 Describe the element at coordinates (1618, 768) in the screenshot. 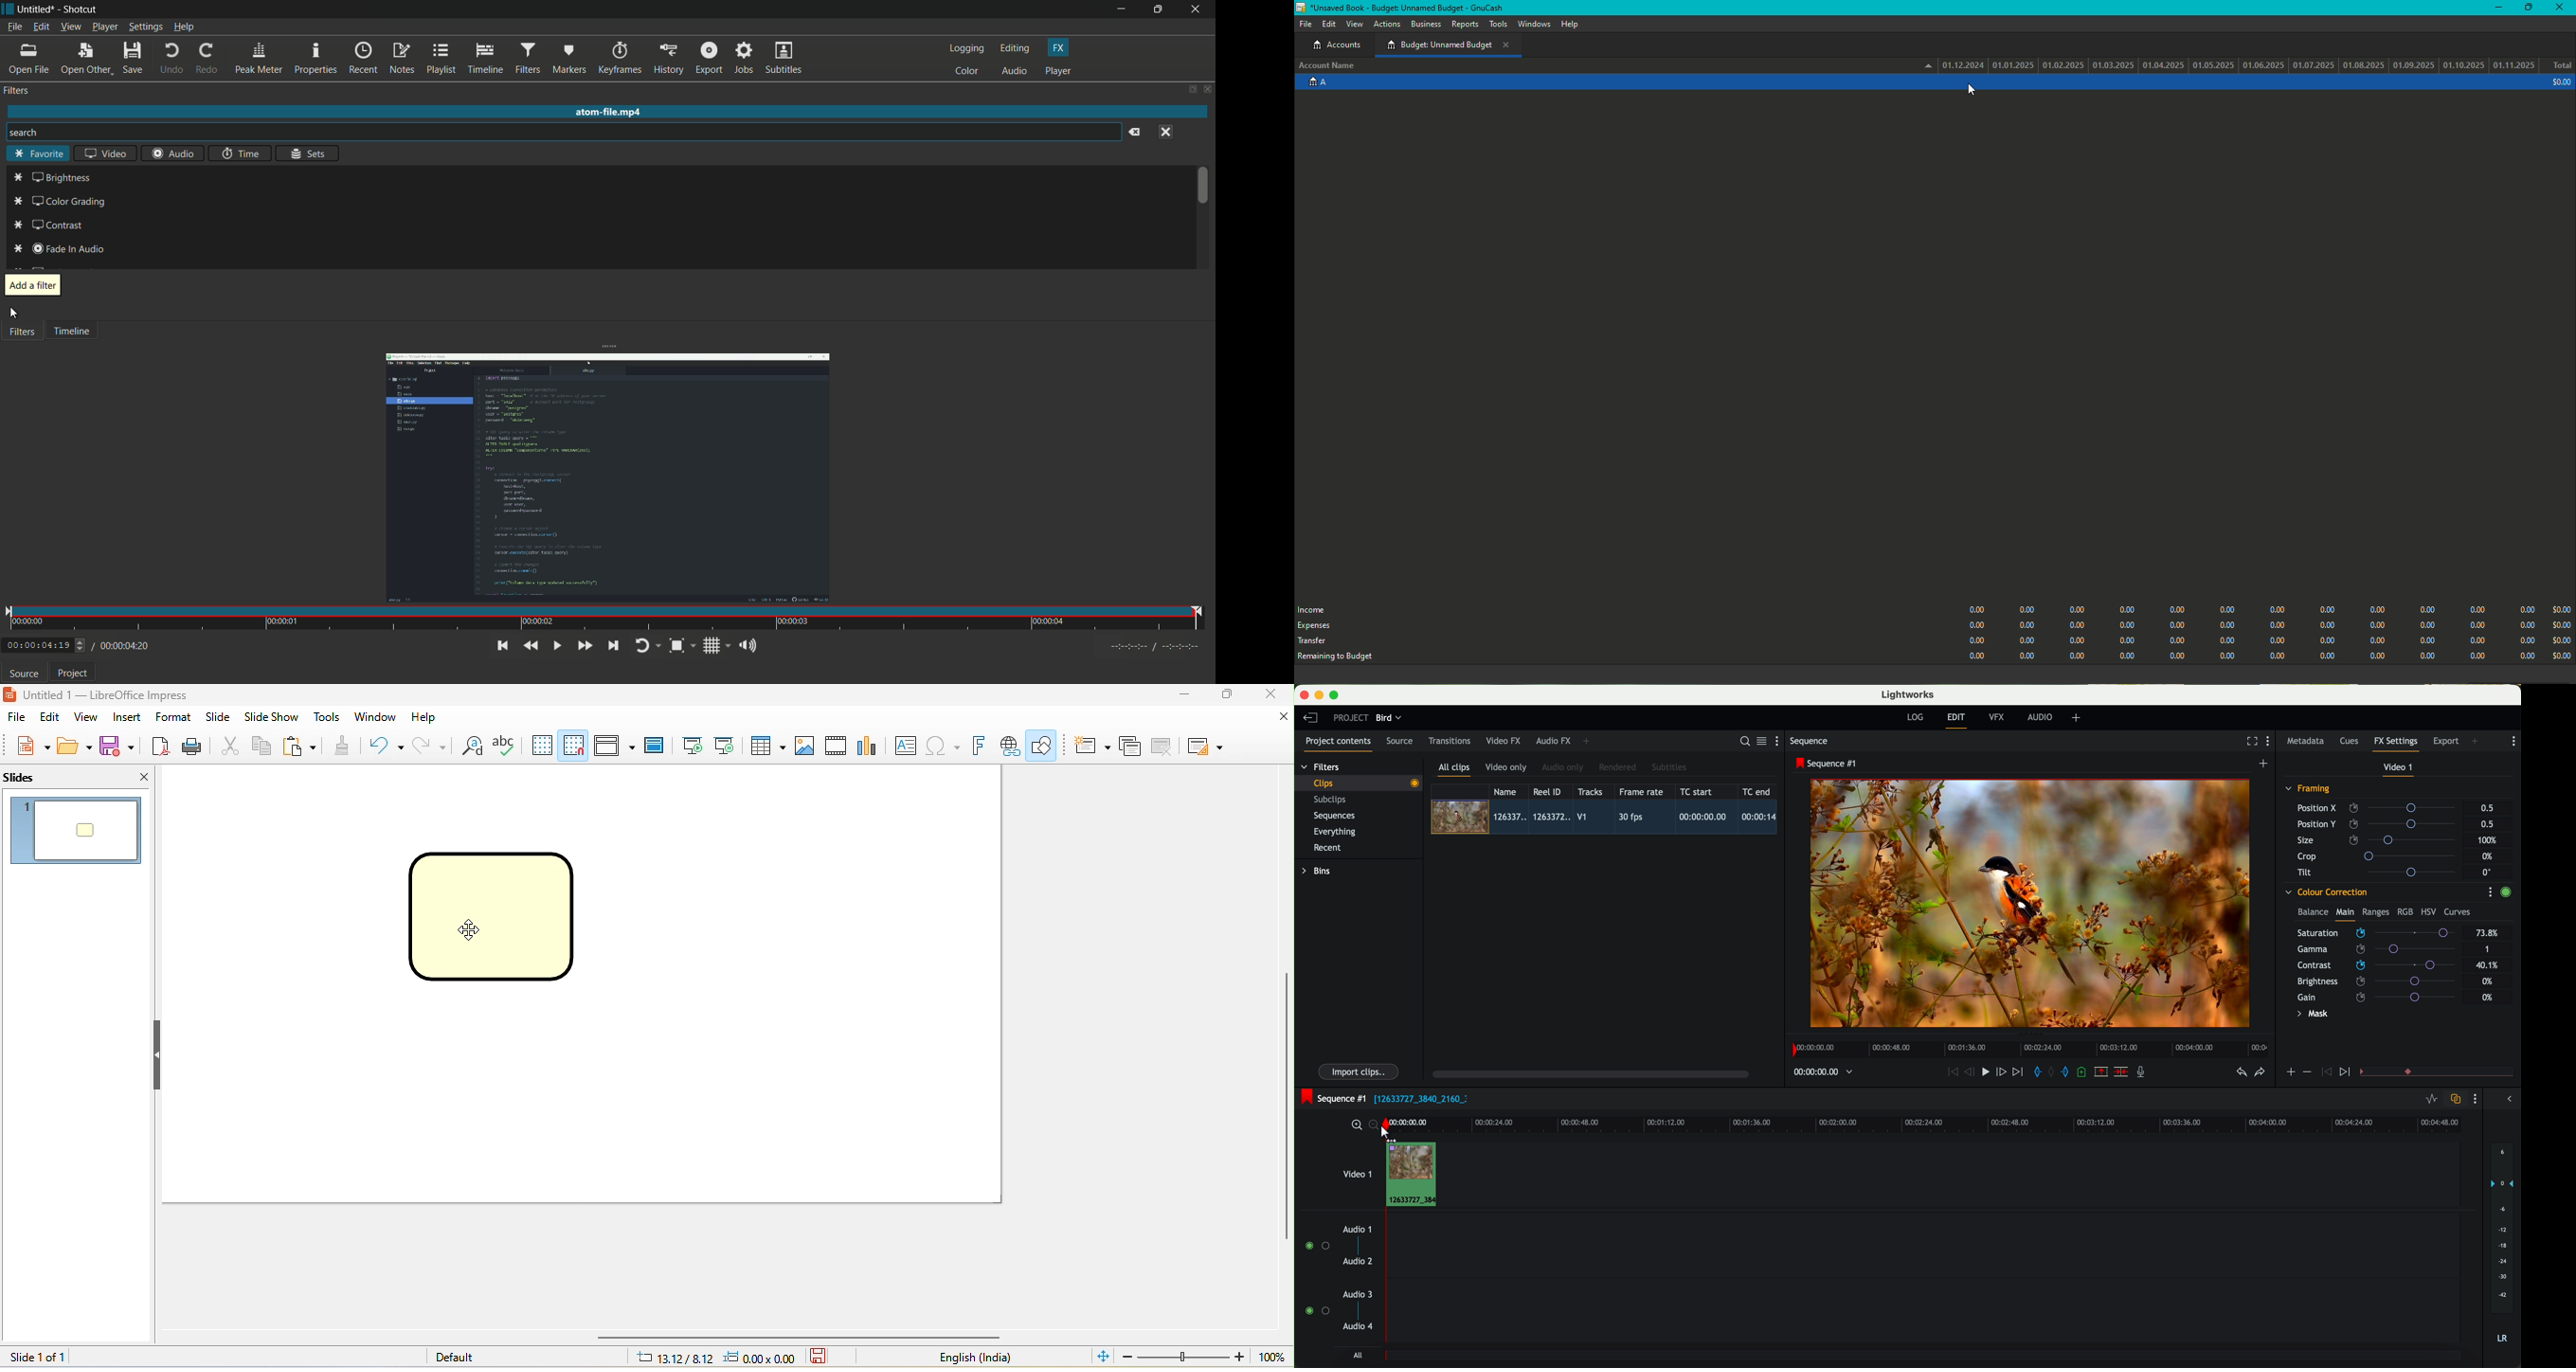

I see `rendered` at that location.